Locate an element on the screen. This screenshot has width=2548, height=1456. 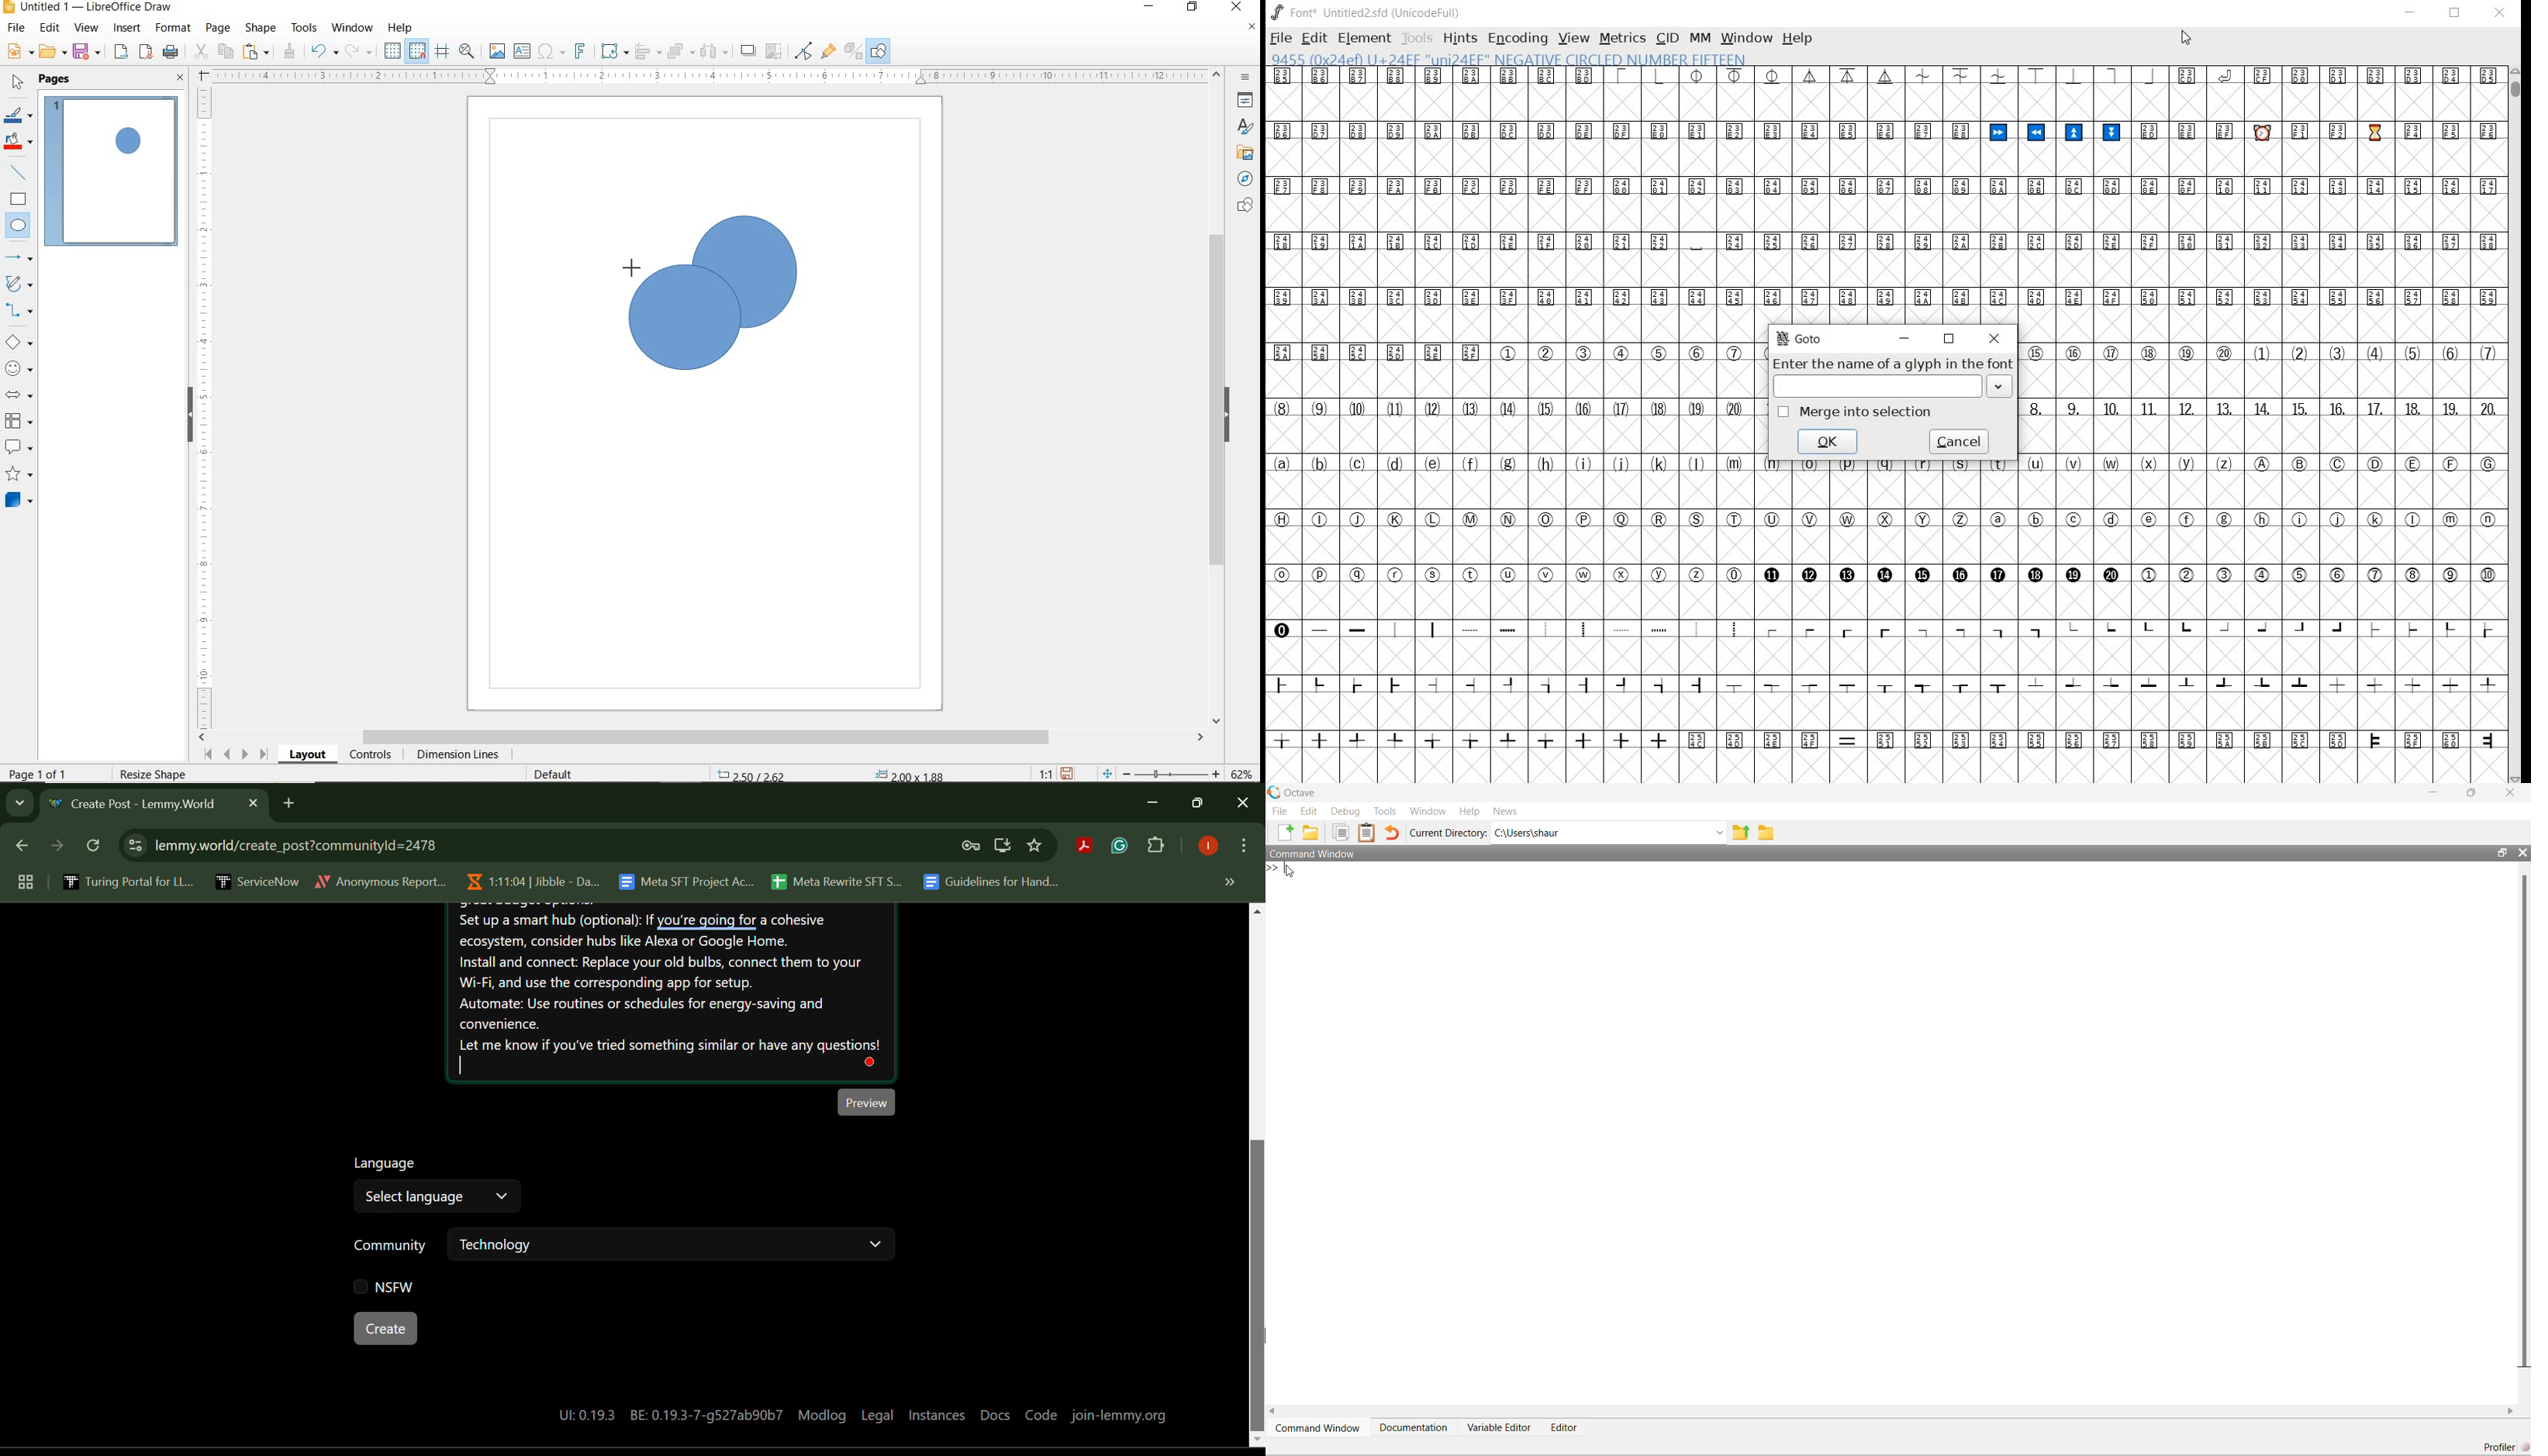
cursor is located at coordinates (623, 261).